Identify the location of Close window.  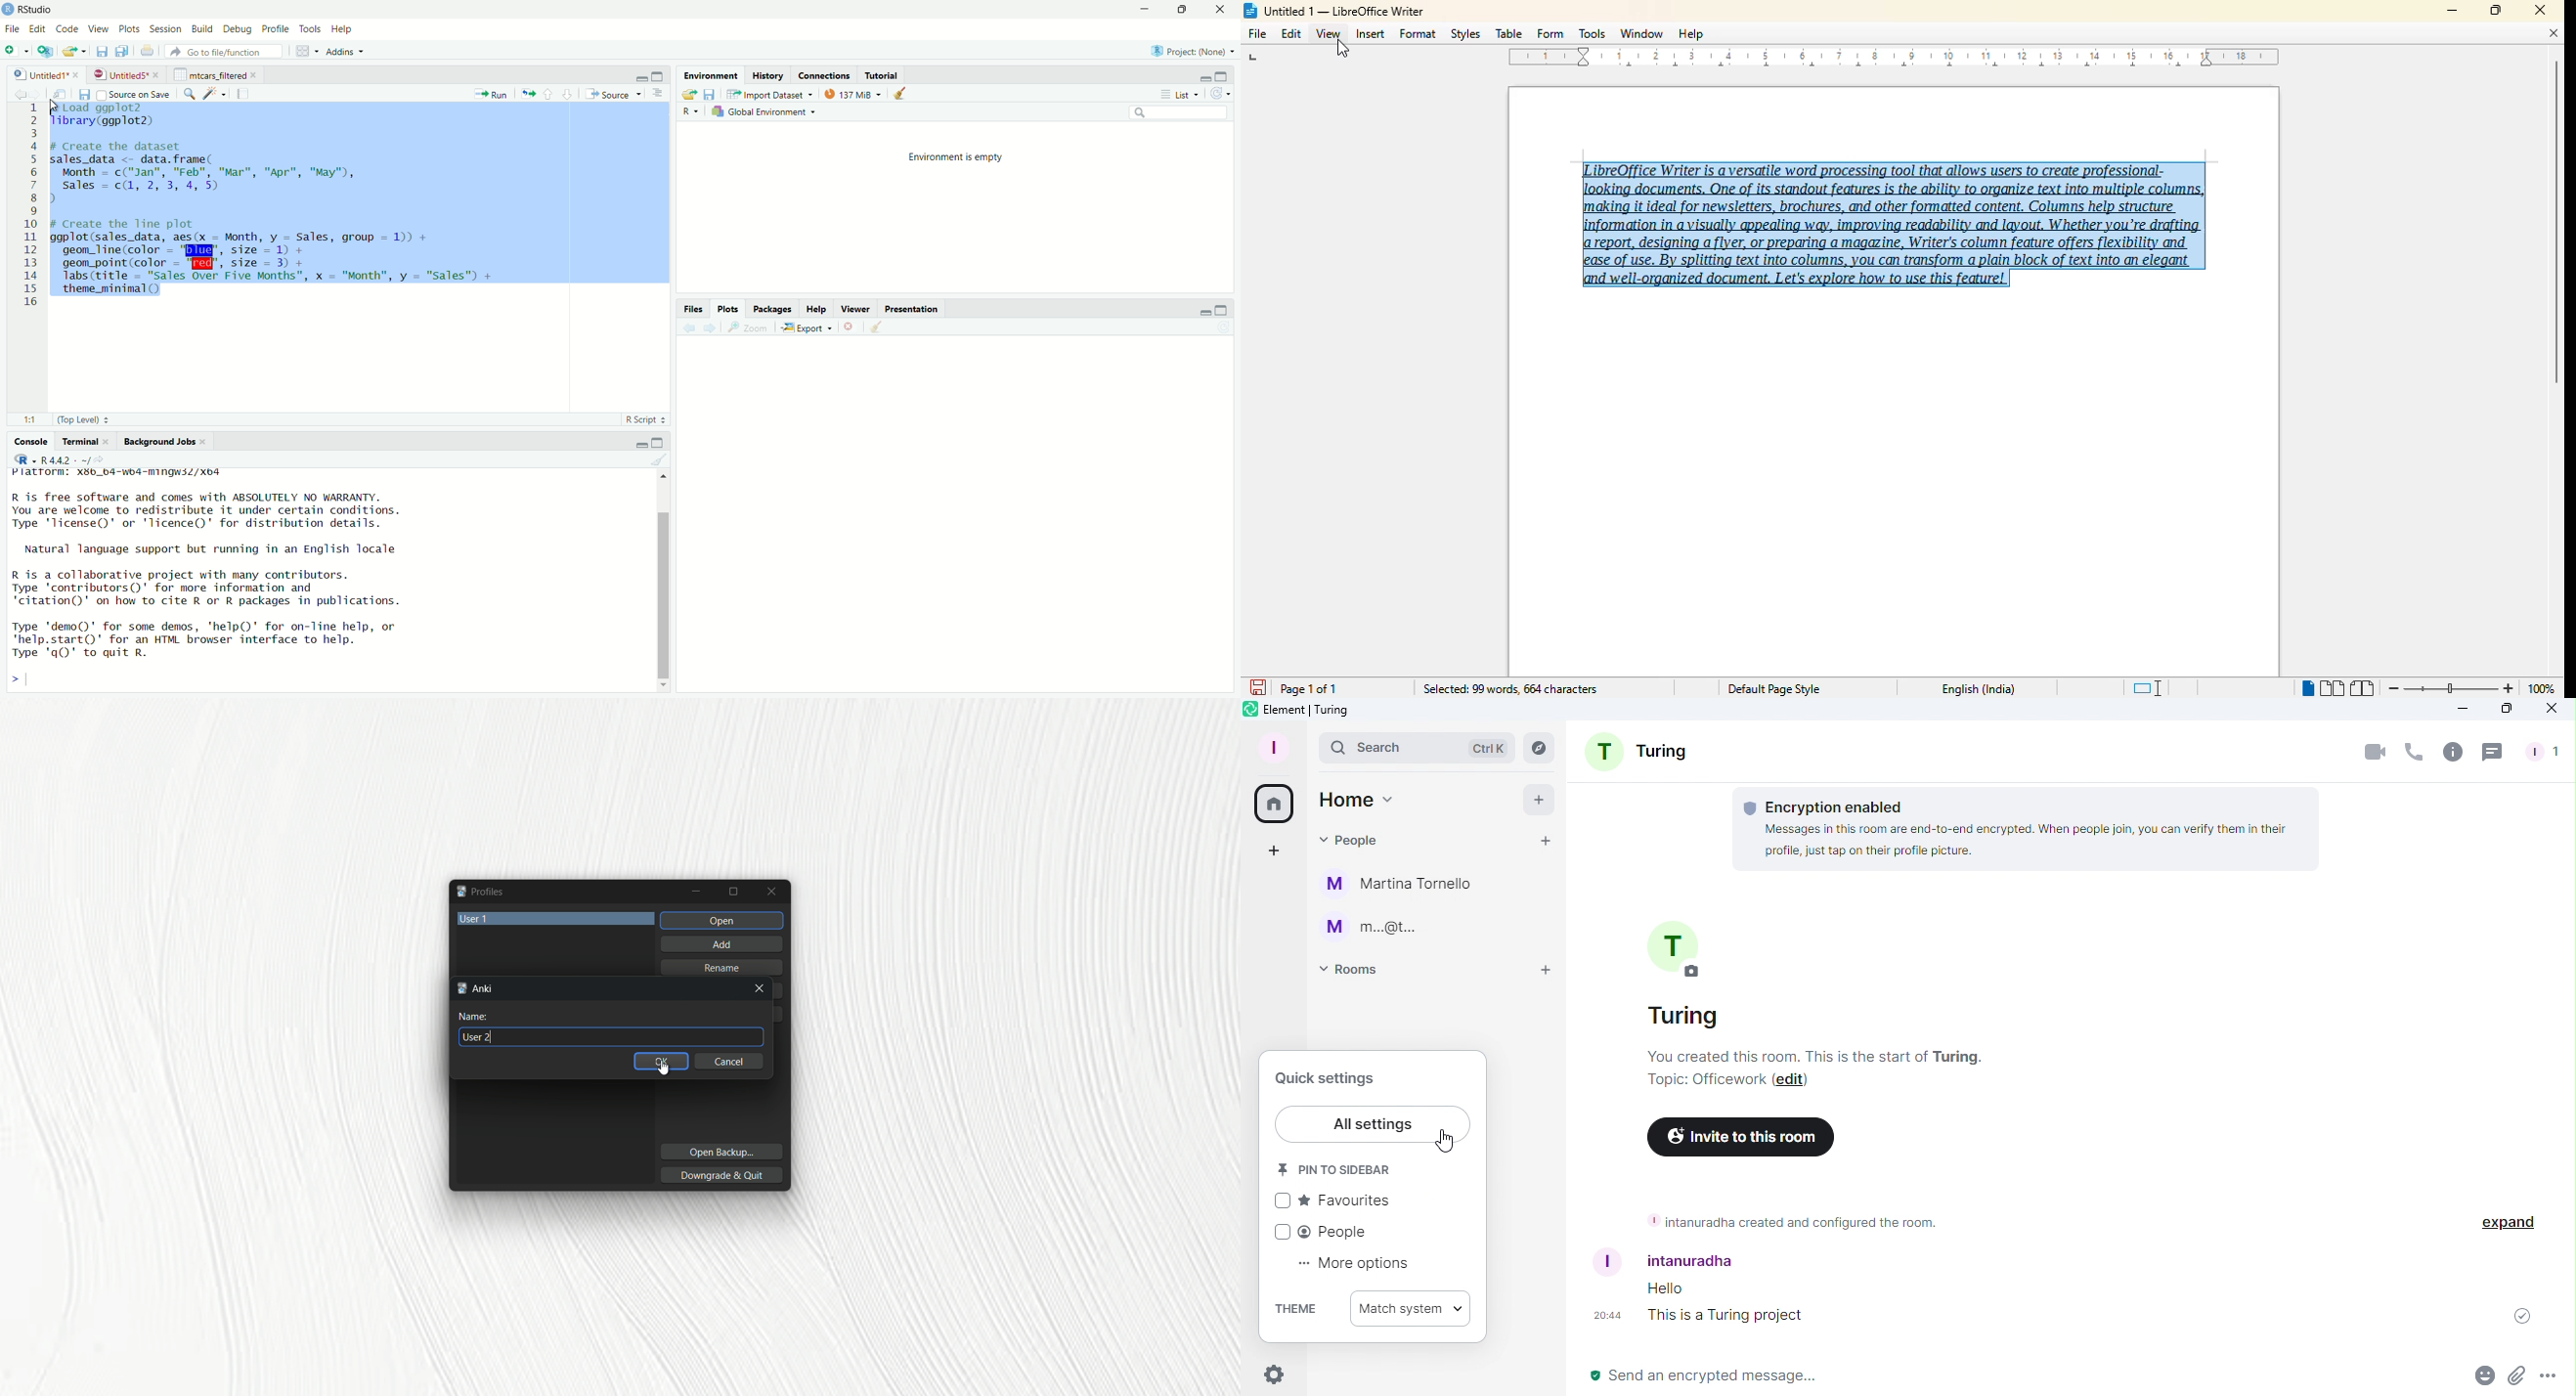
(773, 891).